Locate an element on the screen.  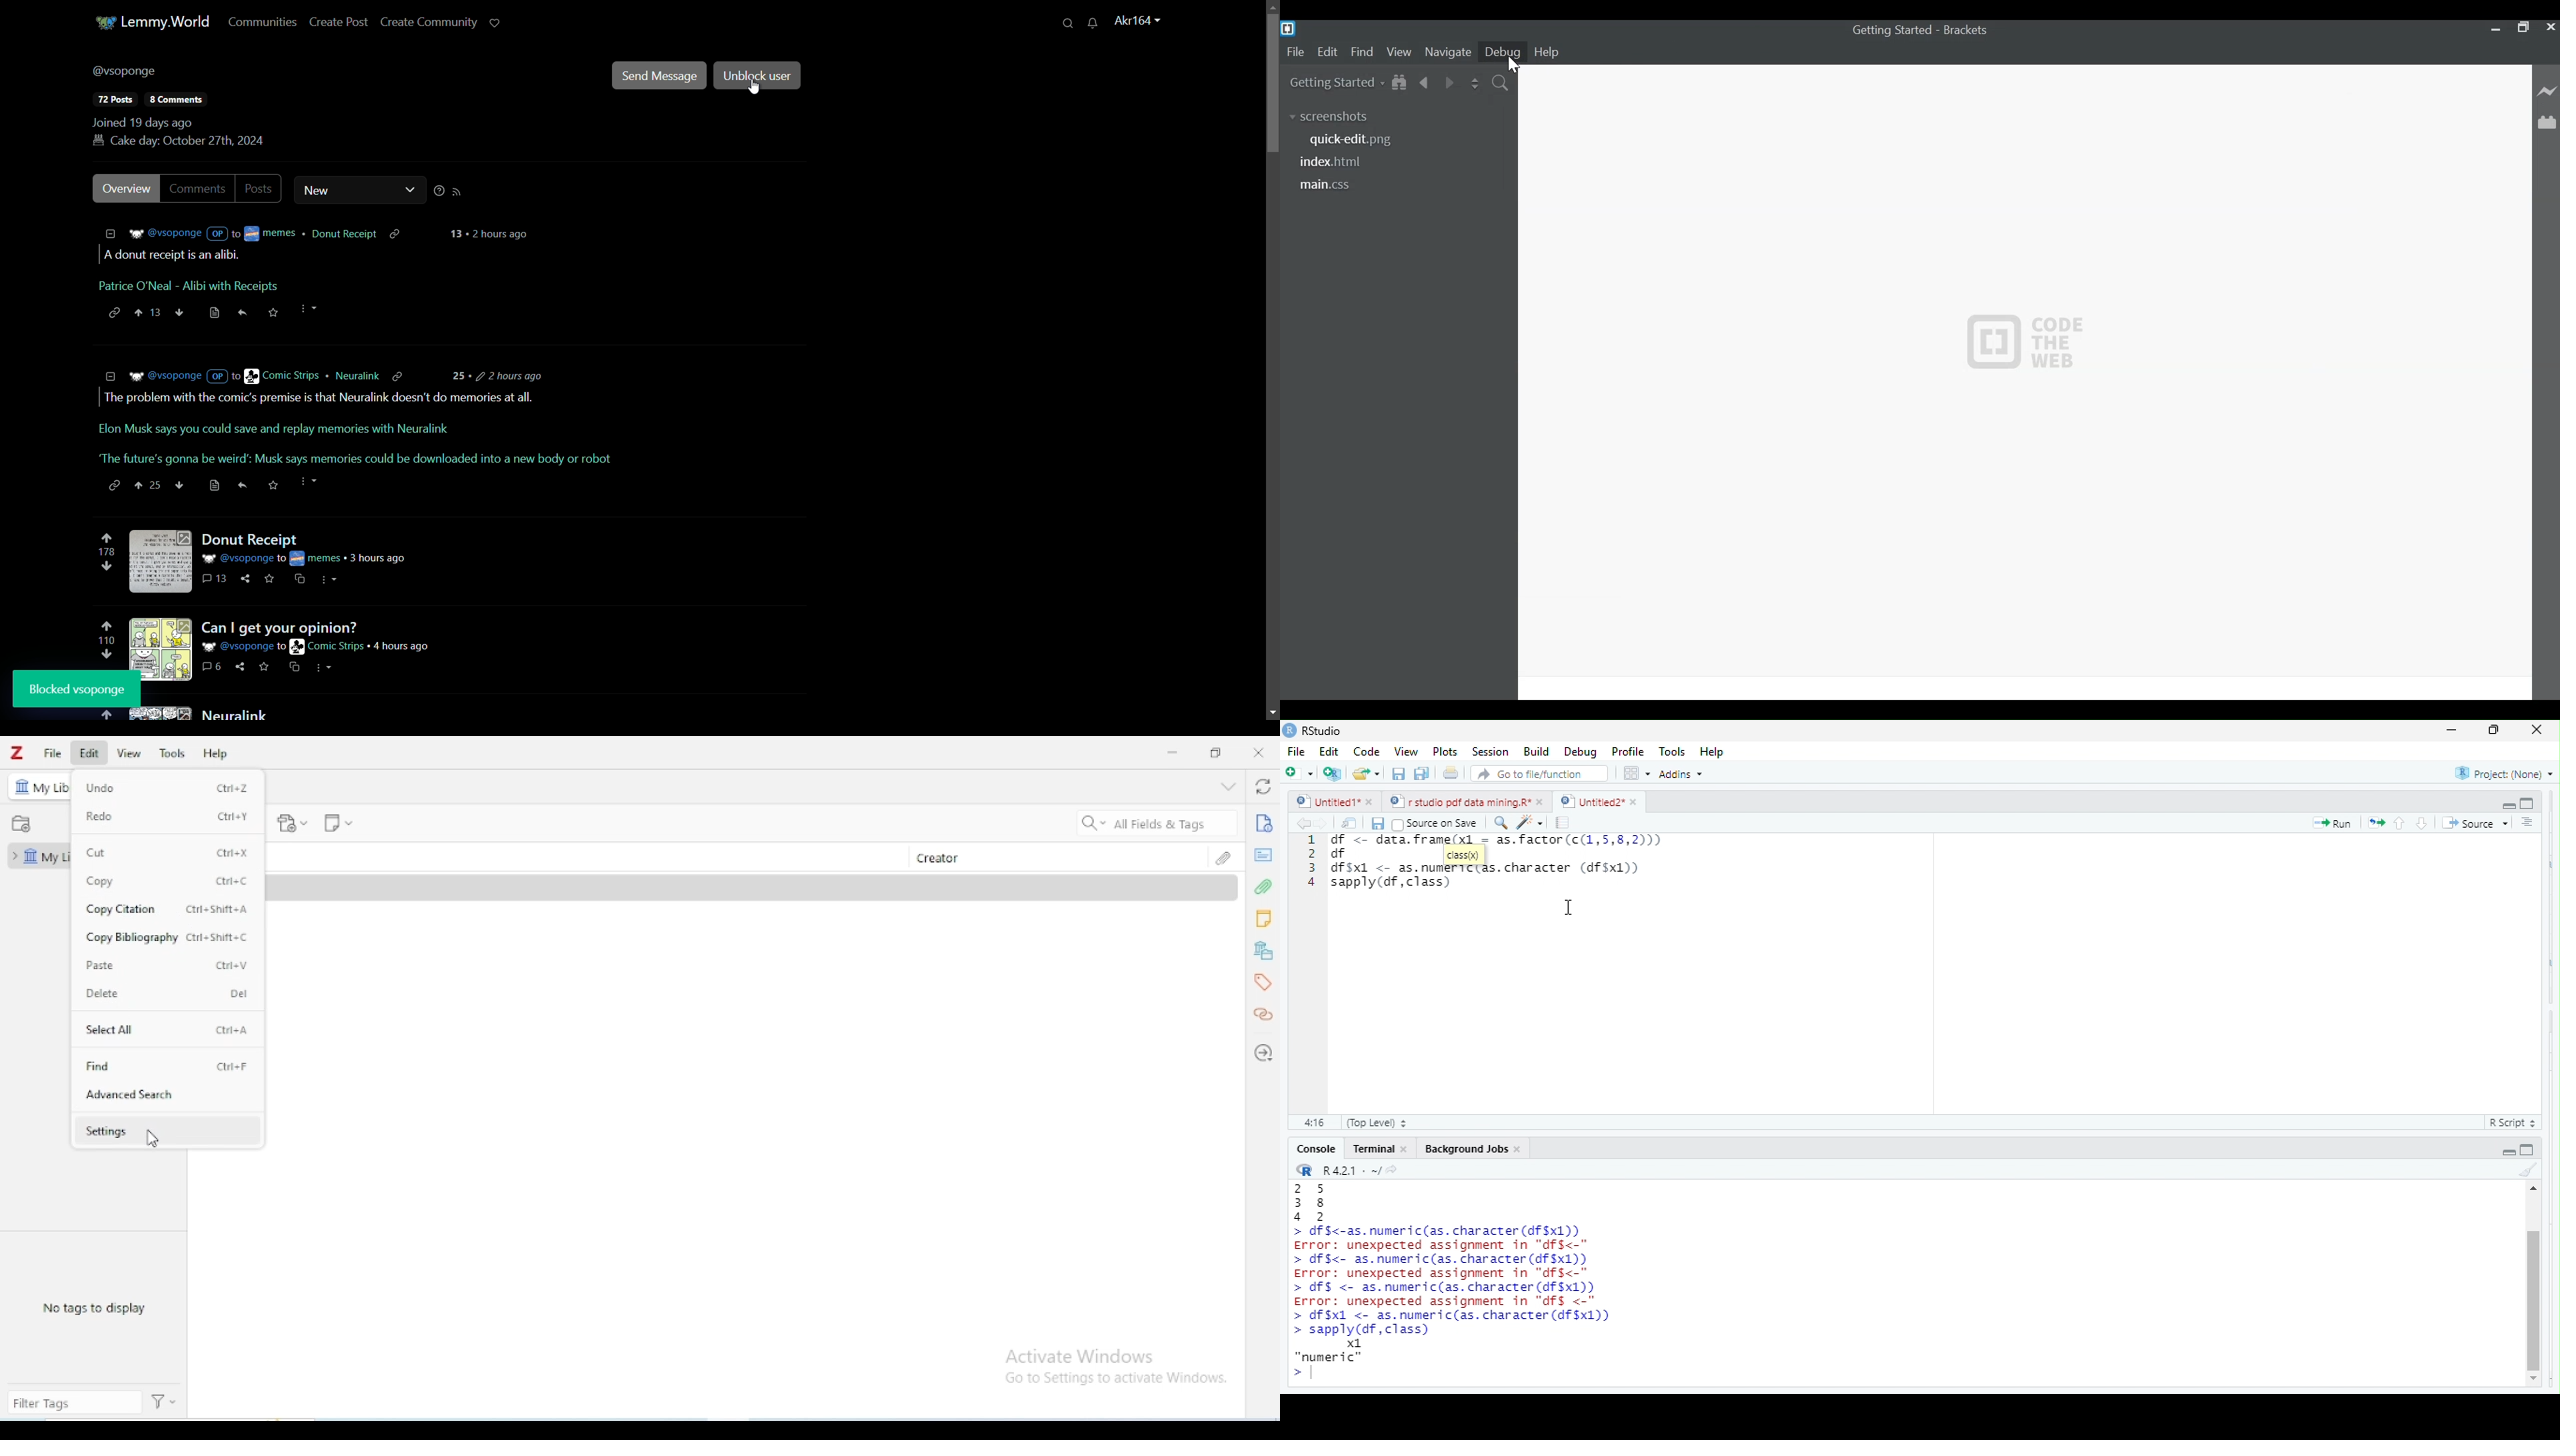
filter tags is located at coordinates (74, 1402).